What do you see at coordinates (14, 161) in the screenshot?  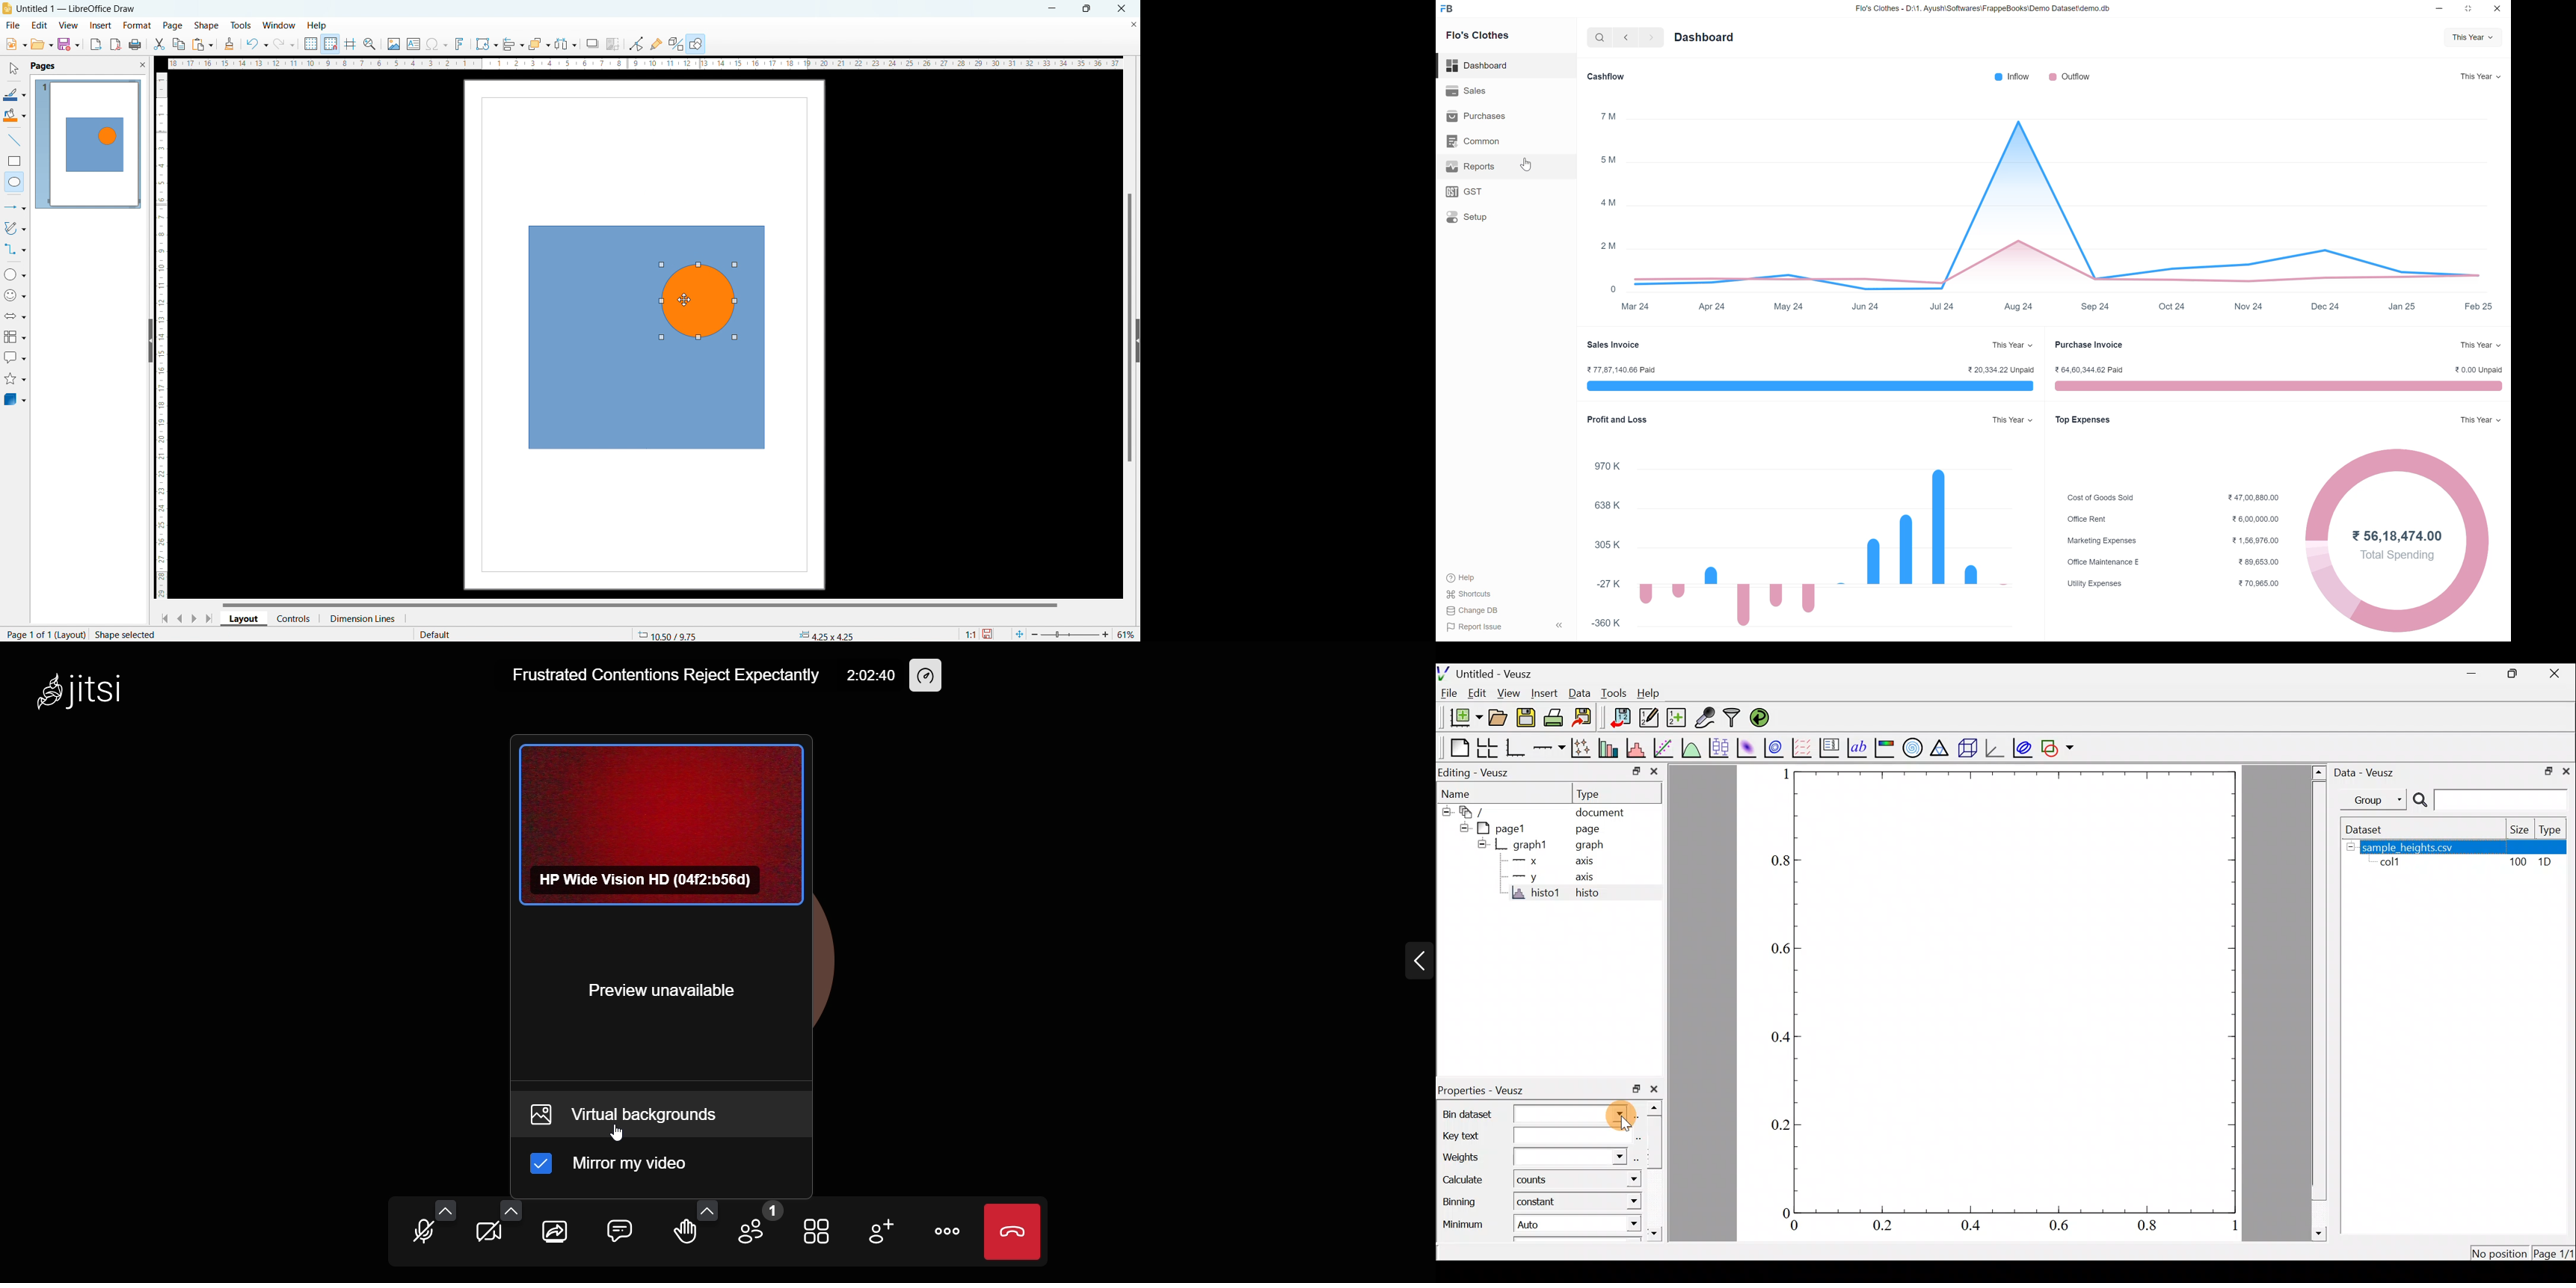 I see `rectangle` at bounding box center [14, 161].